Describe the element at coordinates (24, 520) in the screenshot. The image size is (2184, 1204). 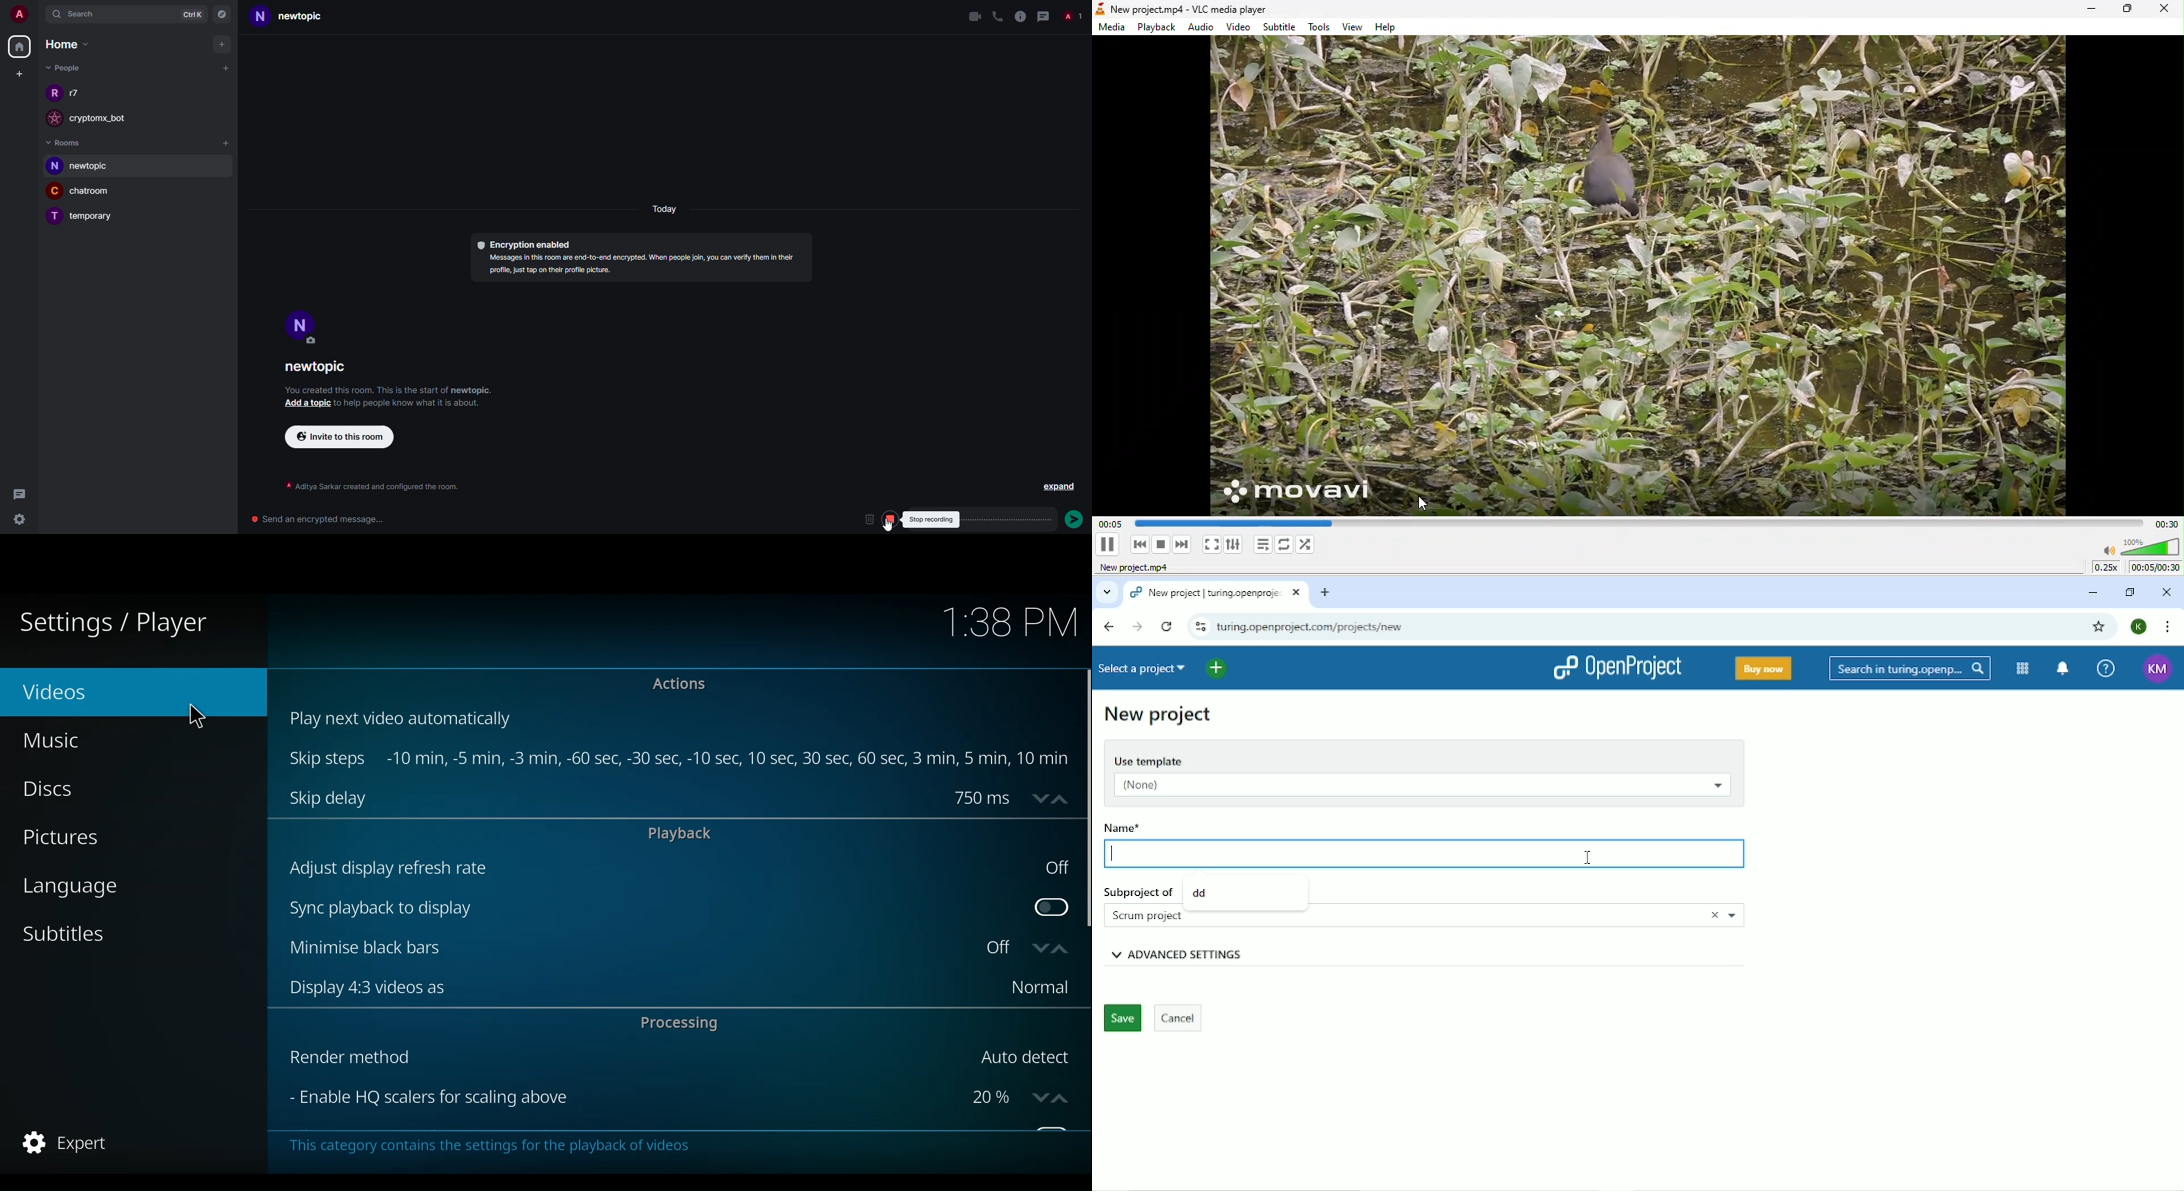
I see `settings` at that location.